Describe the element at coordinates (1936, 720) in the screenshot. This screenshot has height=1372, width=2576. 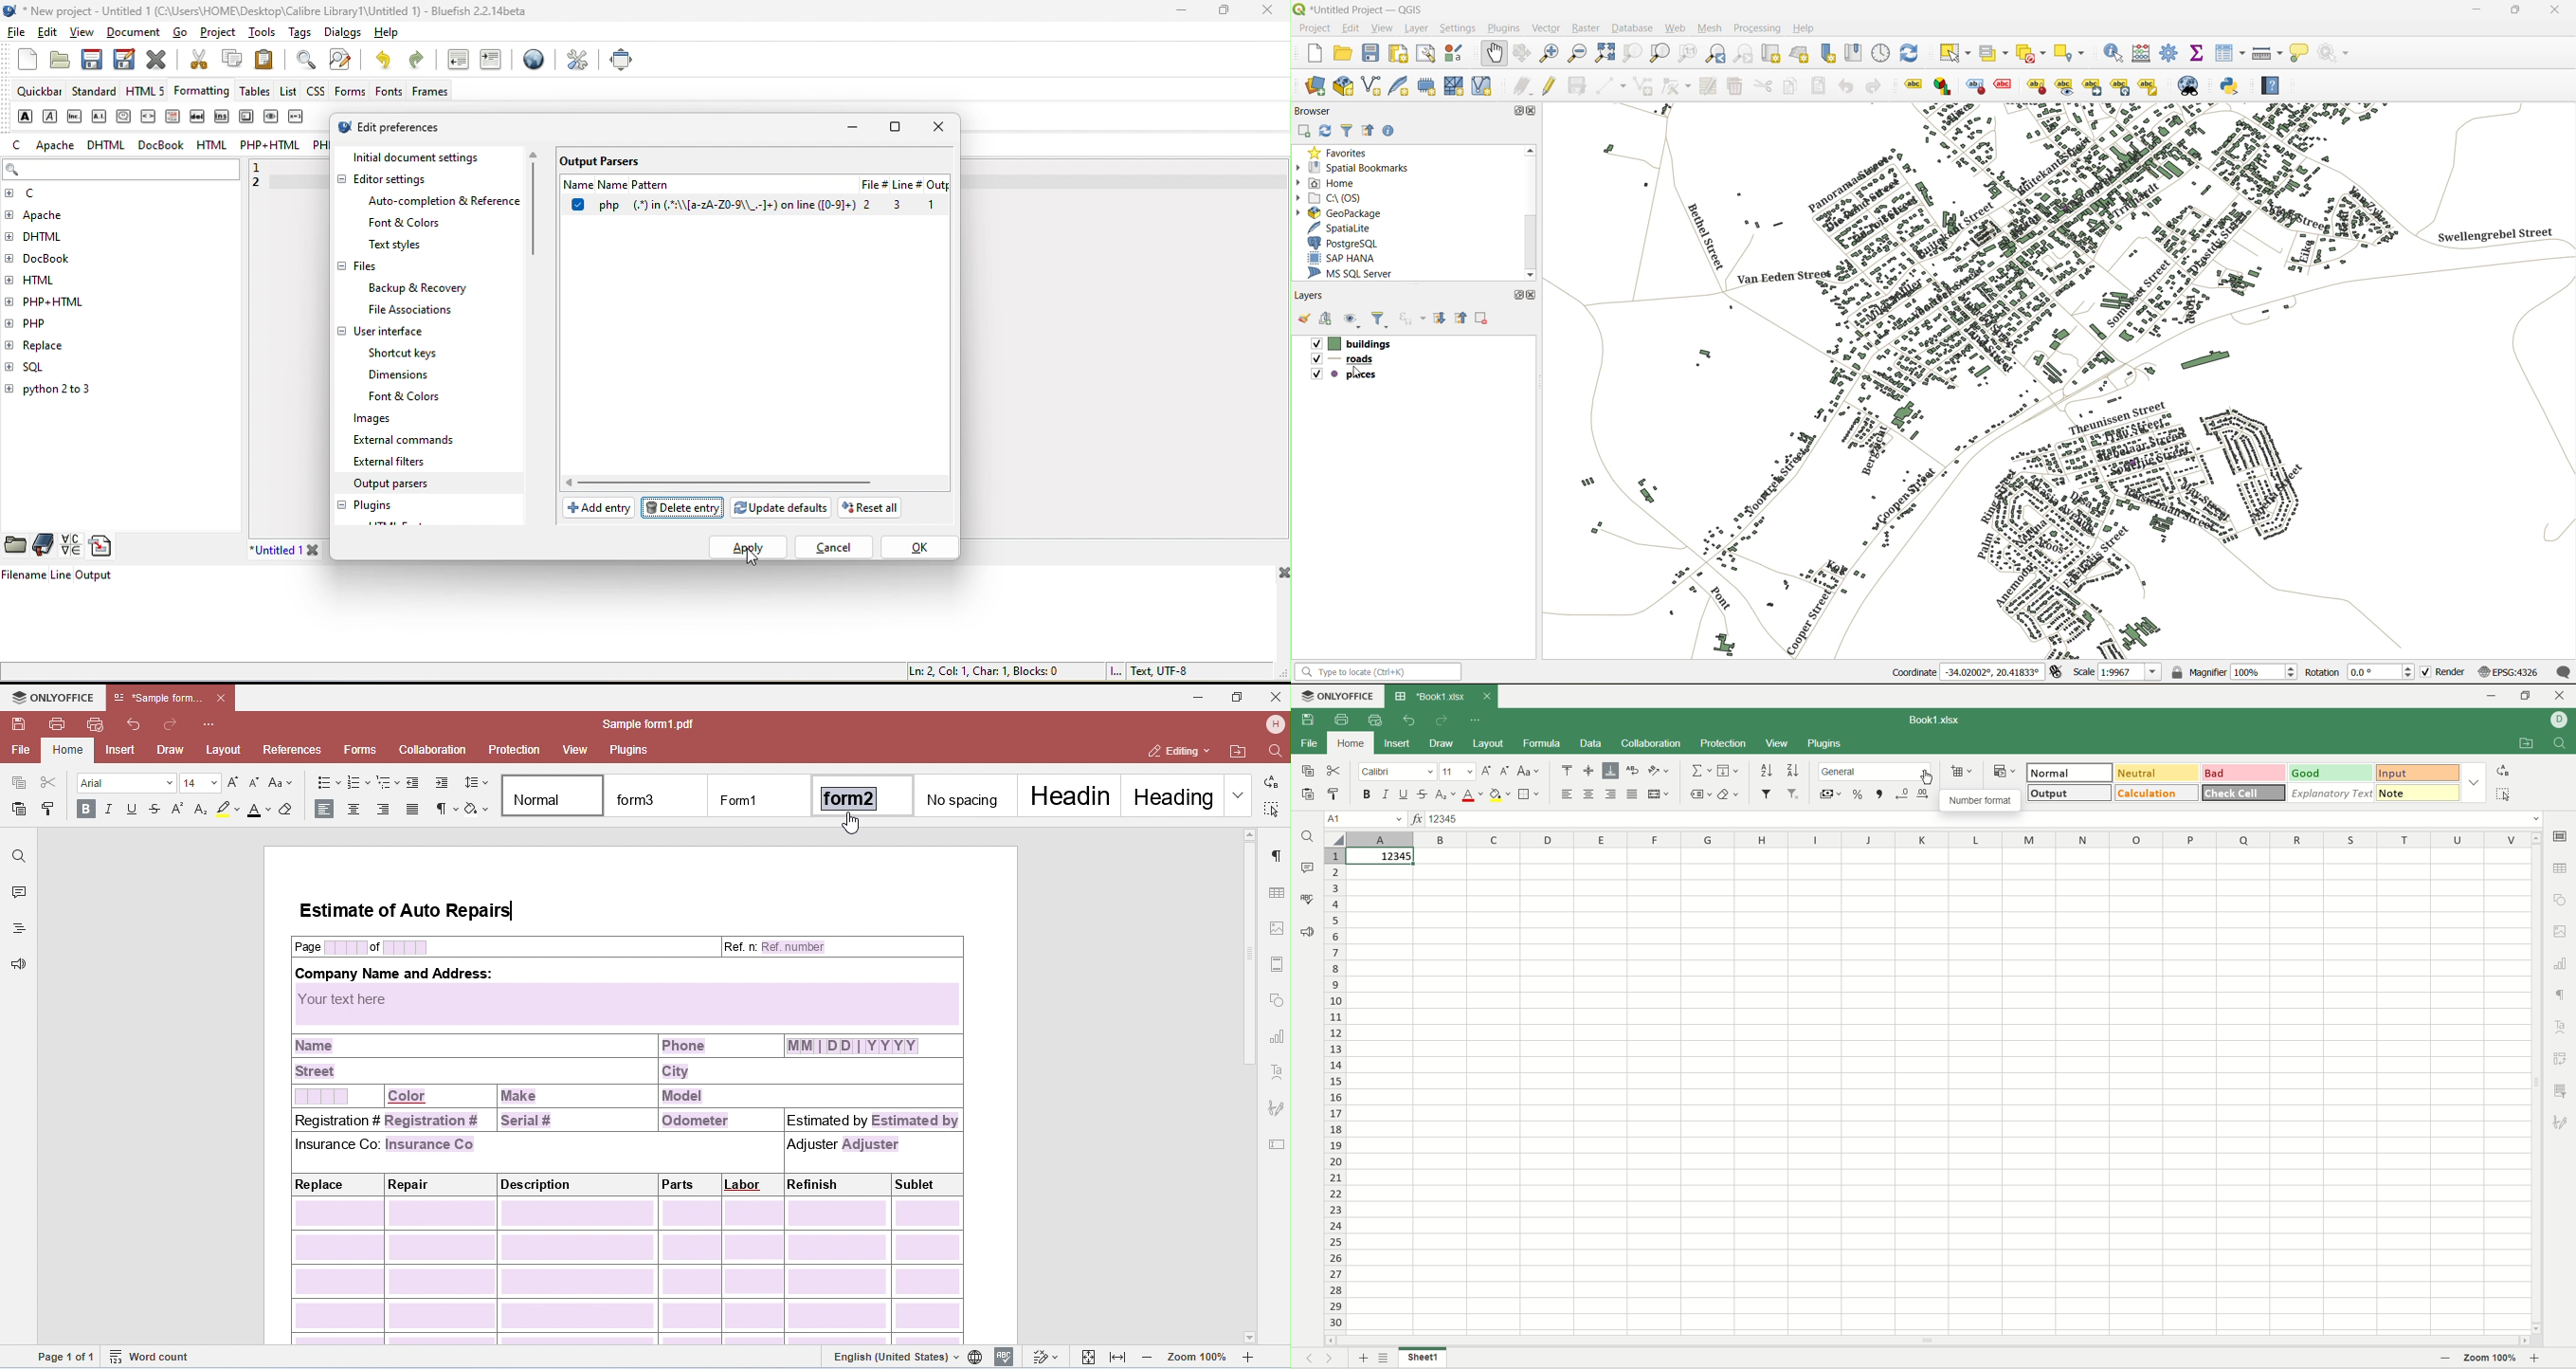
I see `document name` at that location.